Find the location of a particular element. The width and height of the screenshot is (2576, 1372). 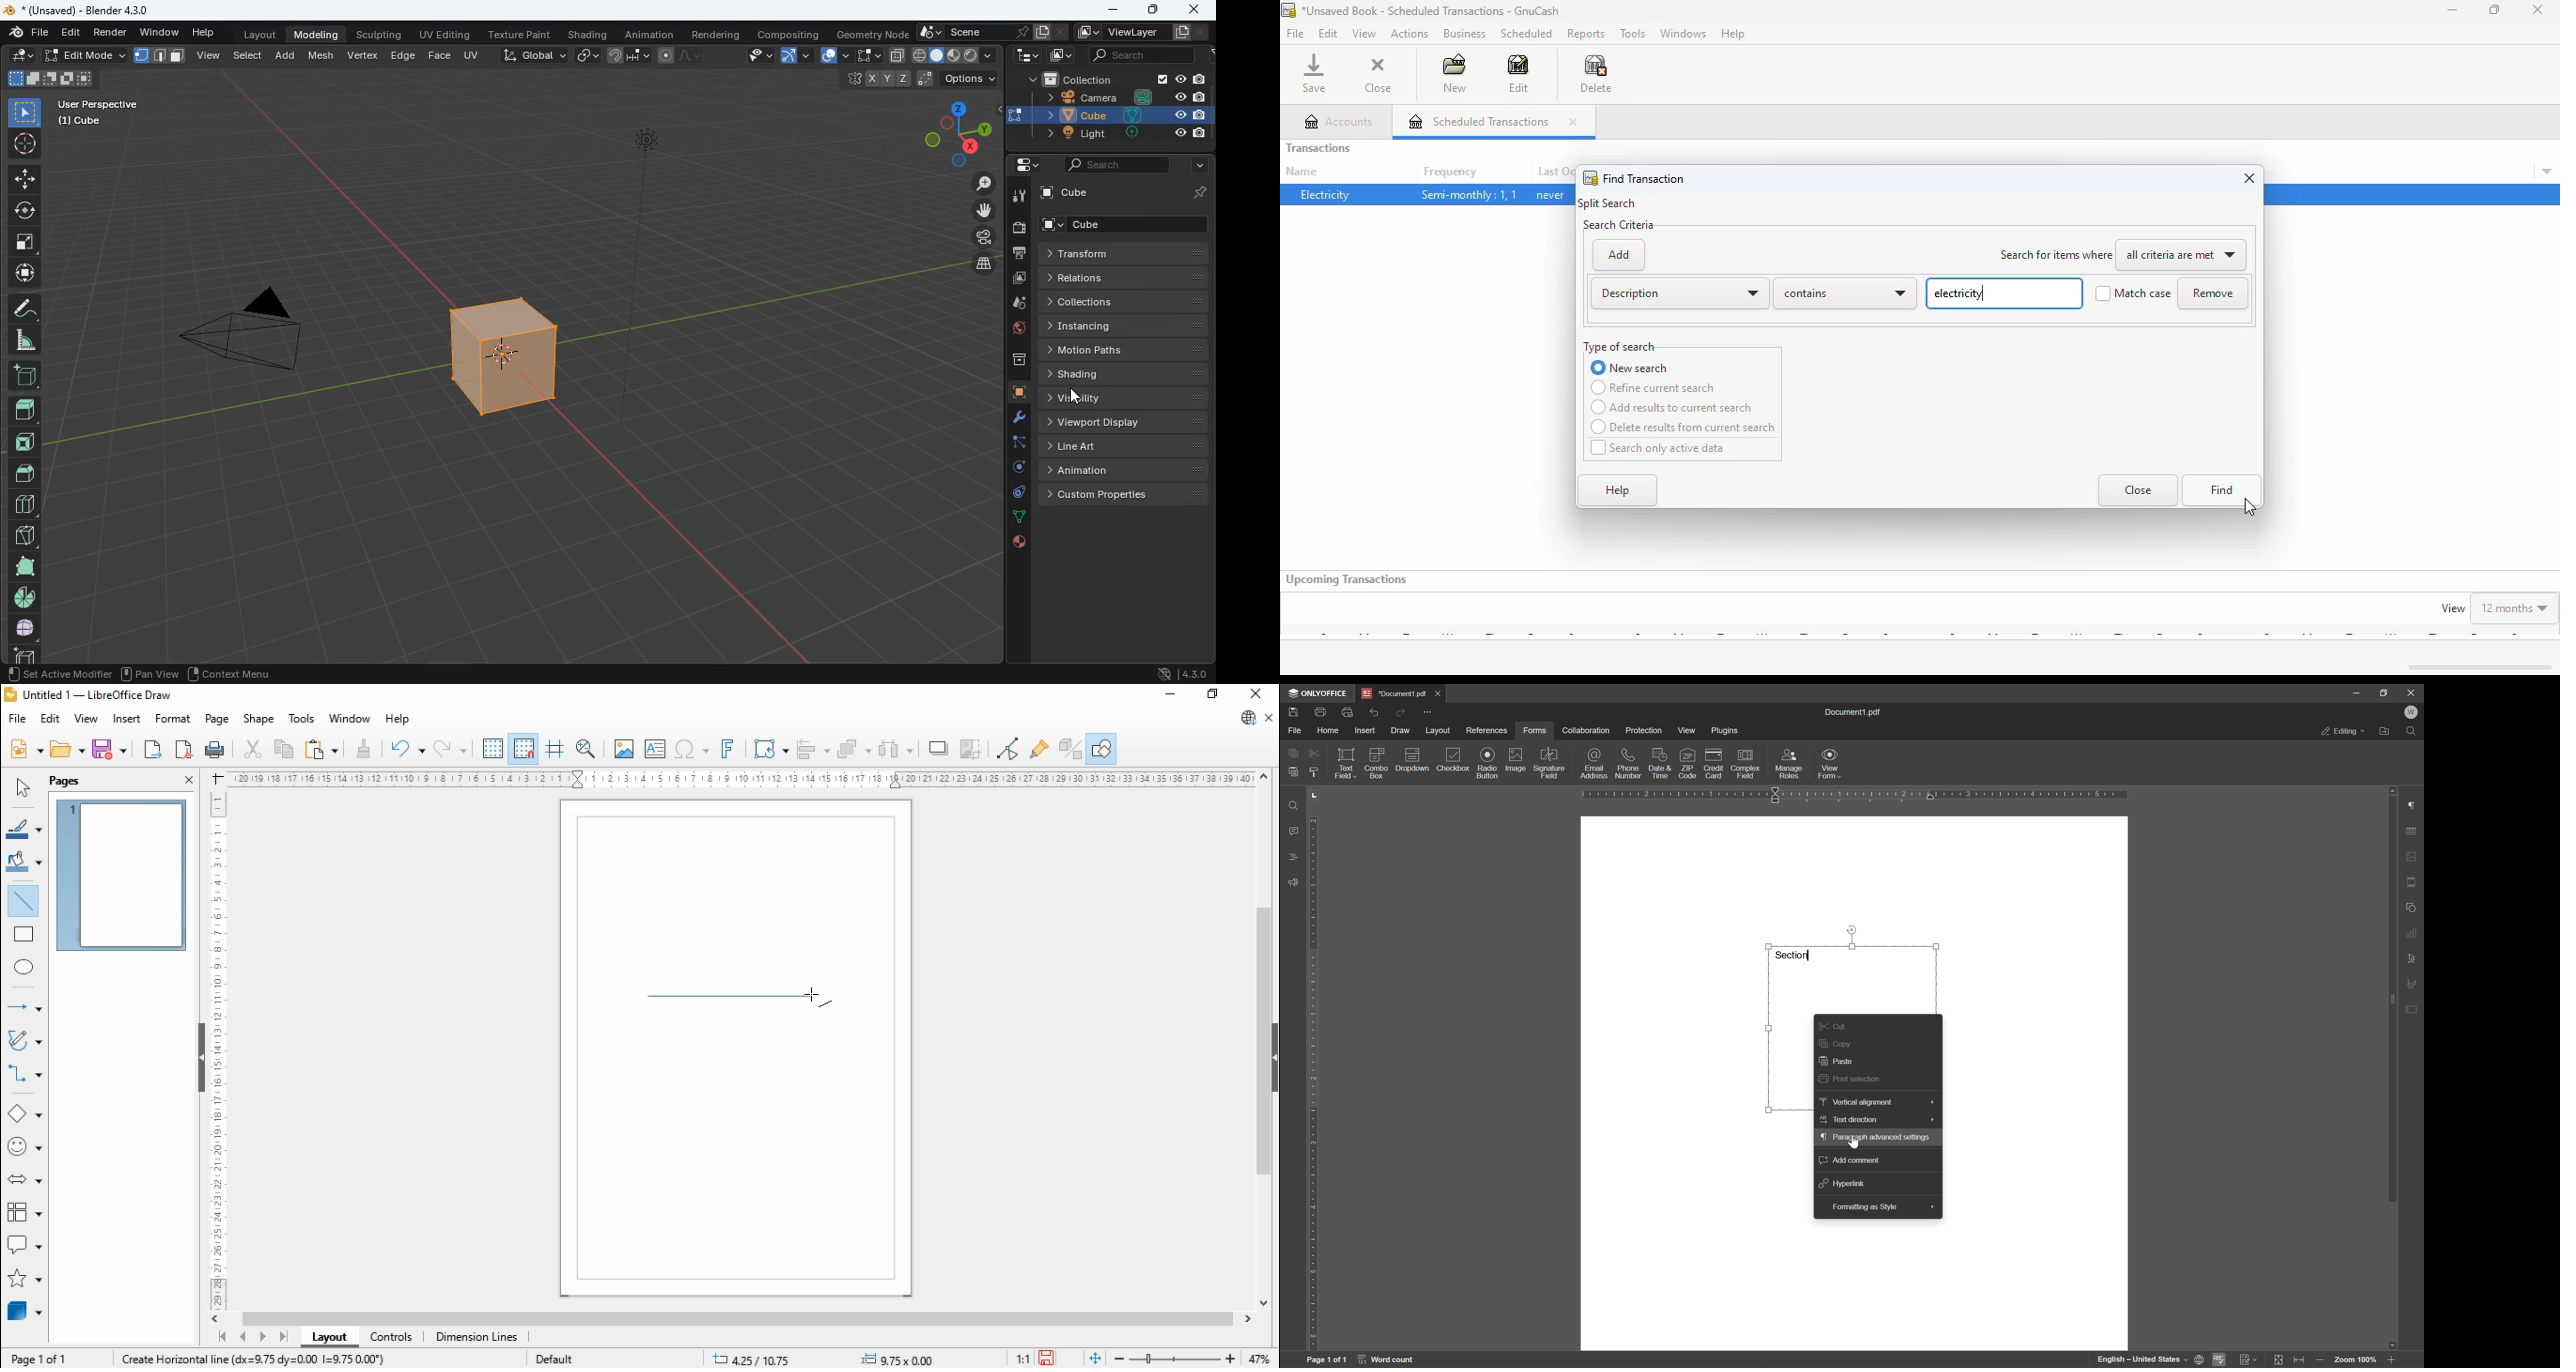

insert special character is located at coordinates (690, 749).